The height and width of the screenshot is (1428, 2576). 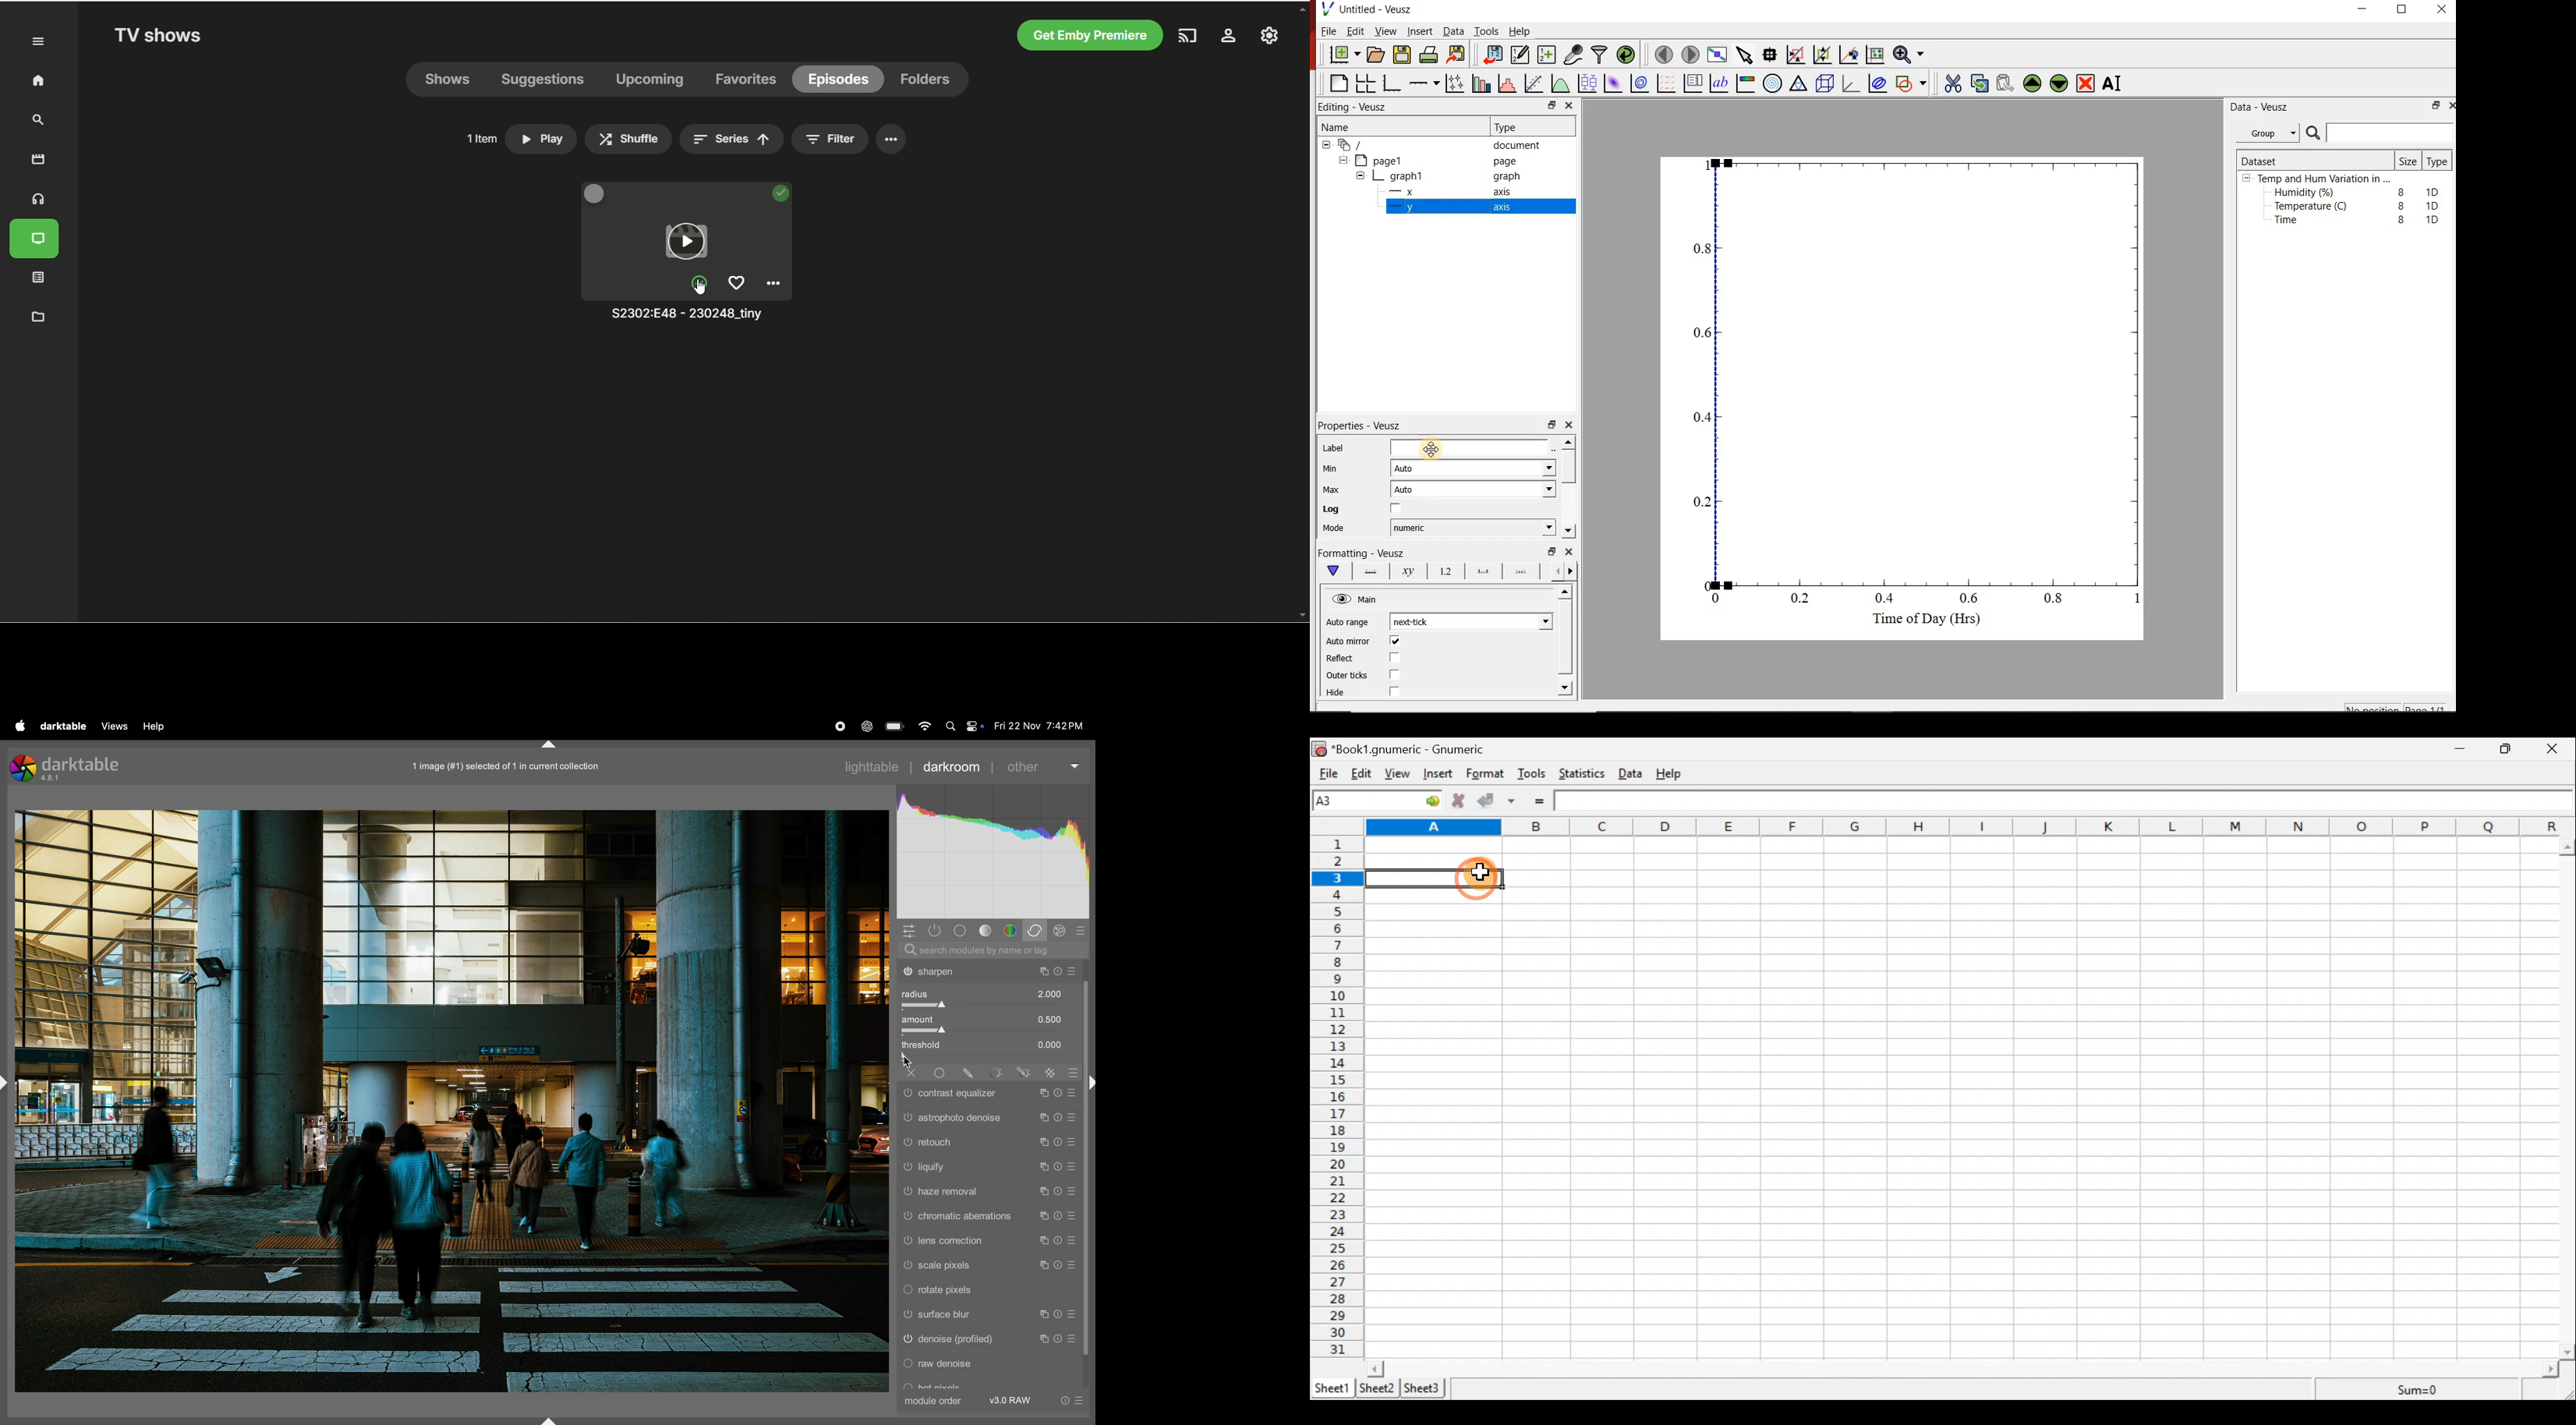 What do you see at coordinates (2399, 205) in the screenshot?
I see `8` at bounding box center [2399, 205].